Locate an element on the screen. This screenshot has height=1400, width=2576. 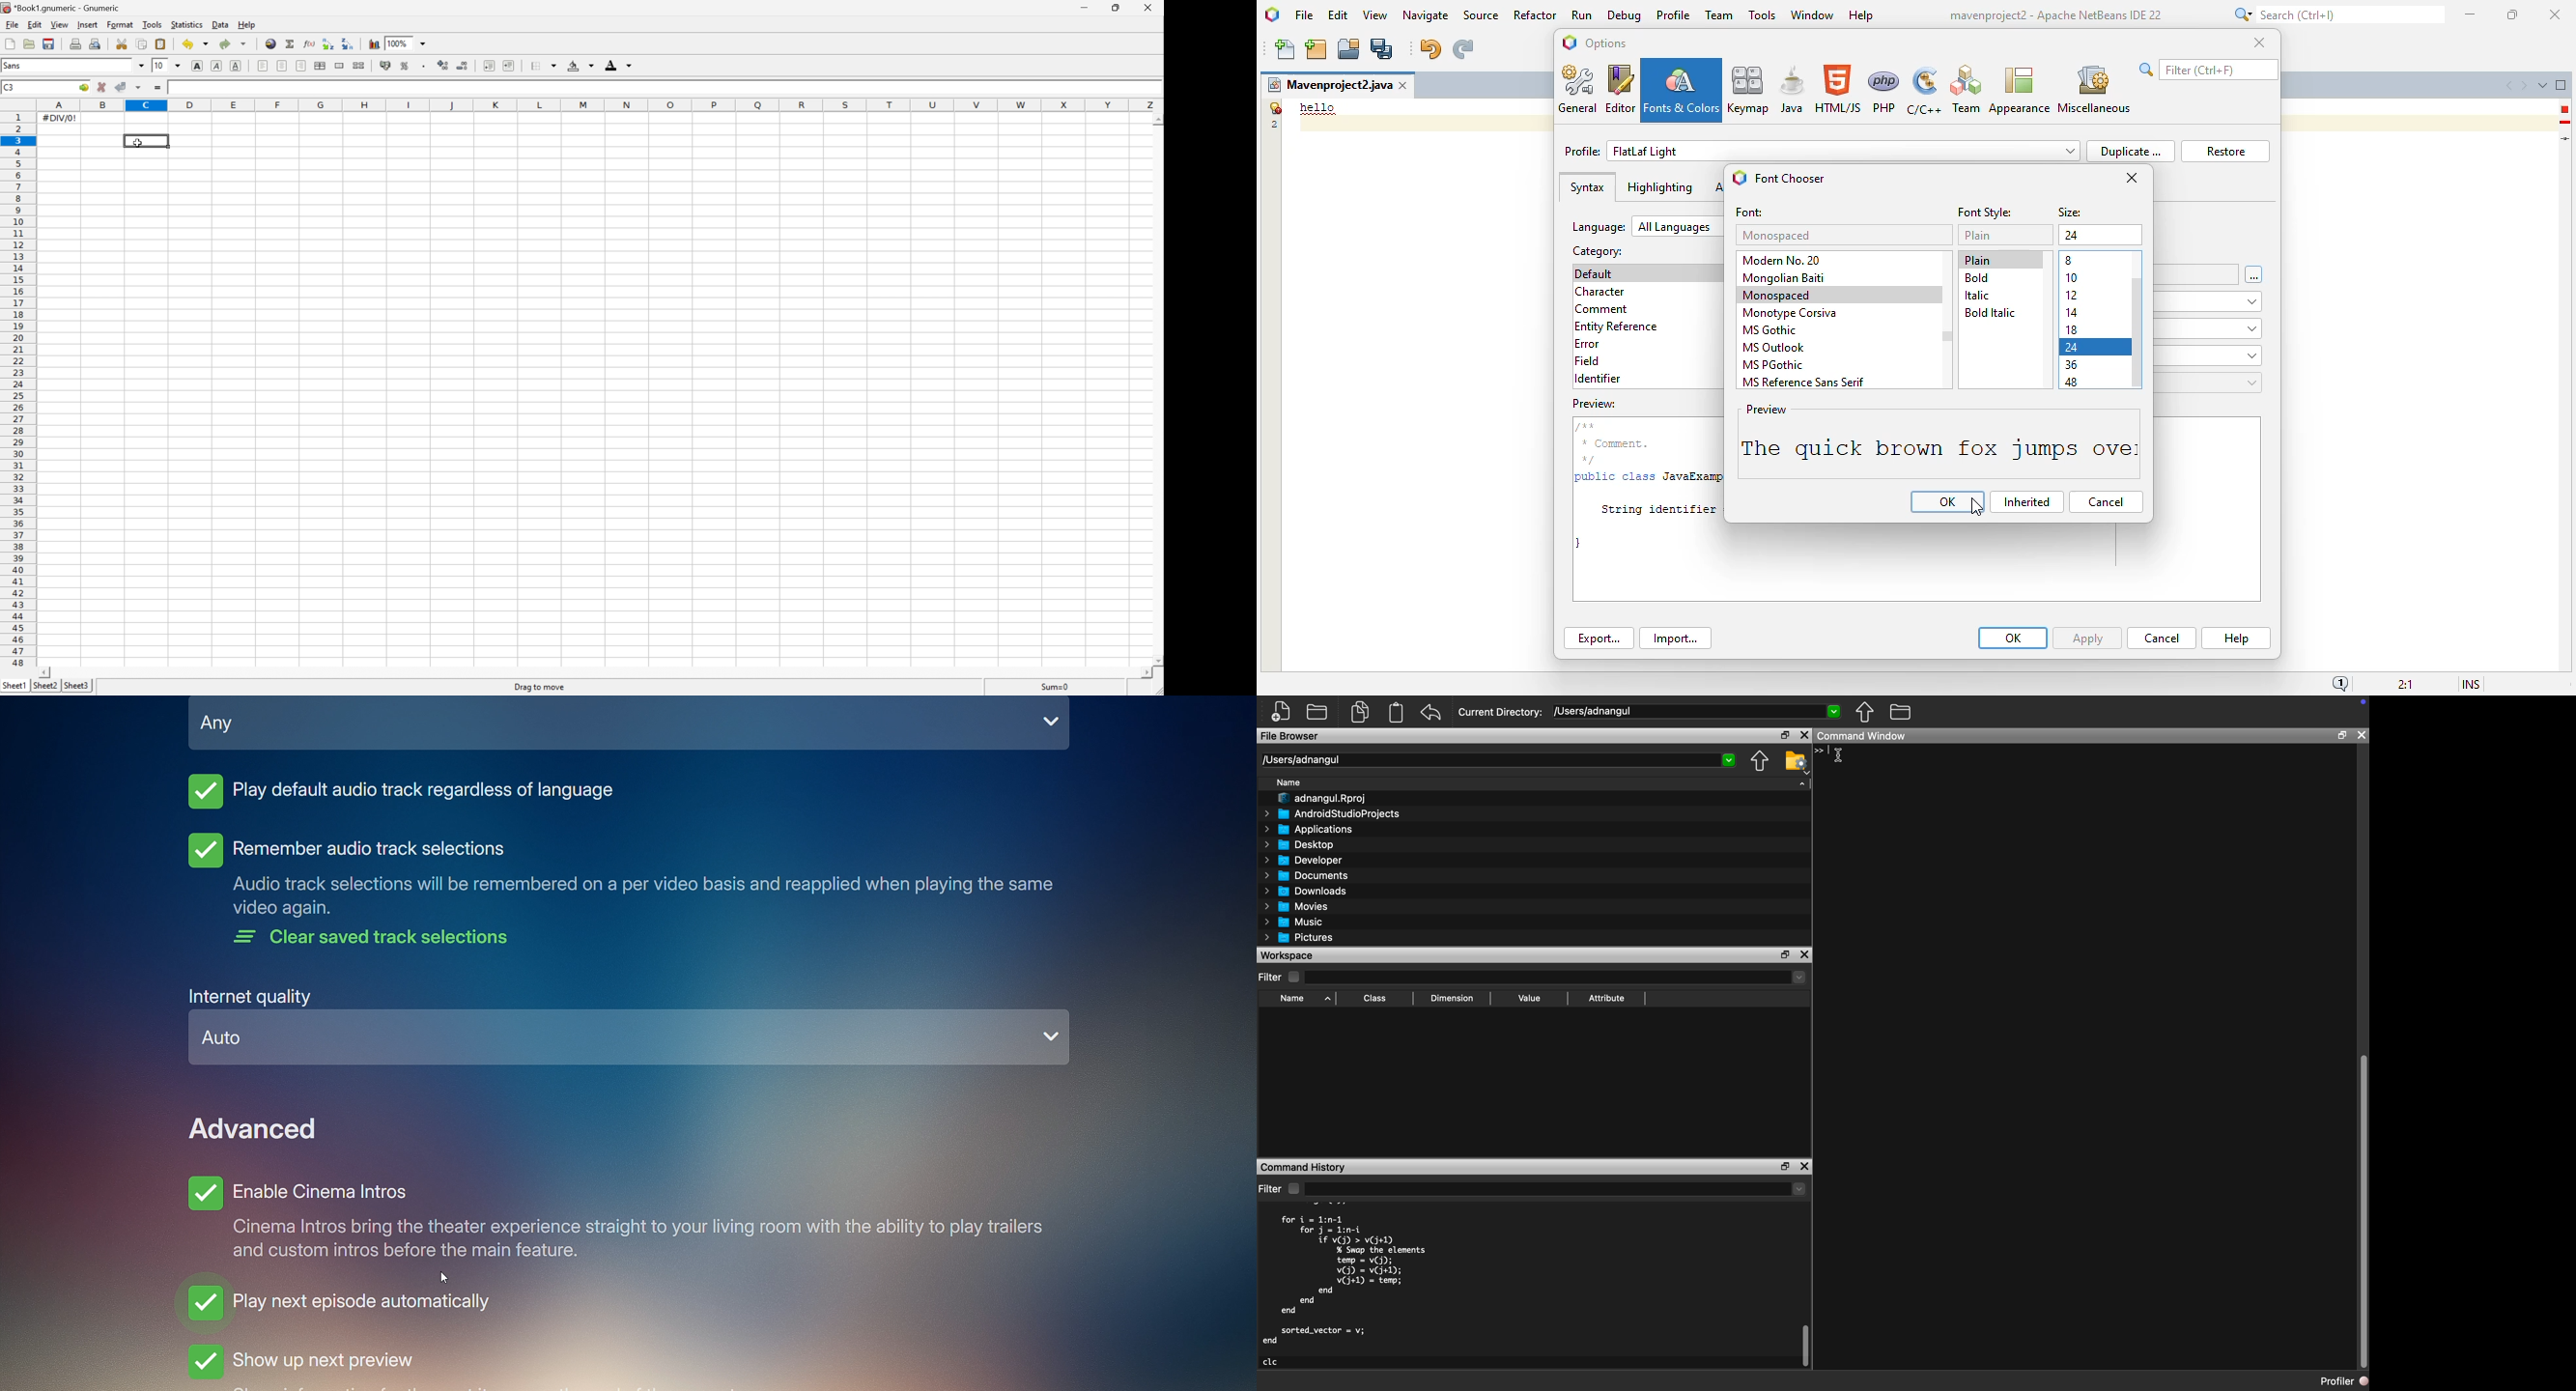
Restore down is located at coordinates (1117, 6).